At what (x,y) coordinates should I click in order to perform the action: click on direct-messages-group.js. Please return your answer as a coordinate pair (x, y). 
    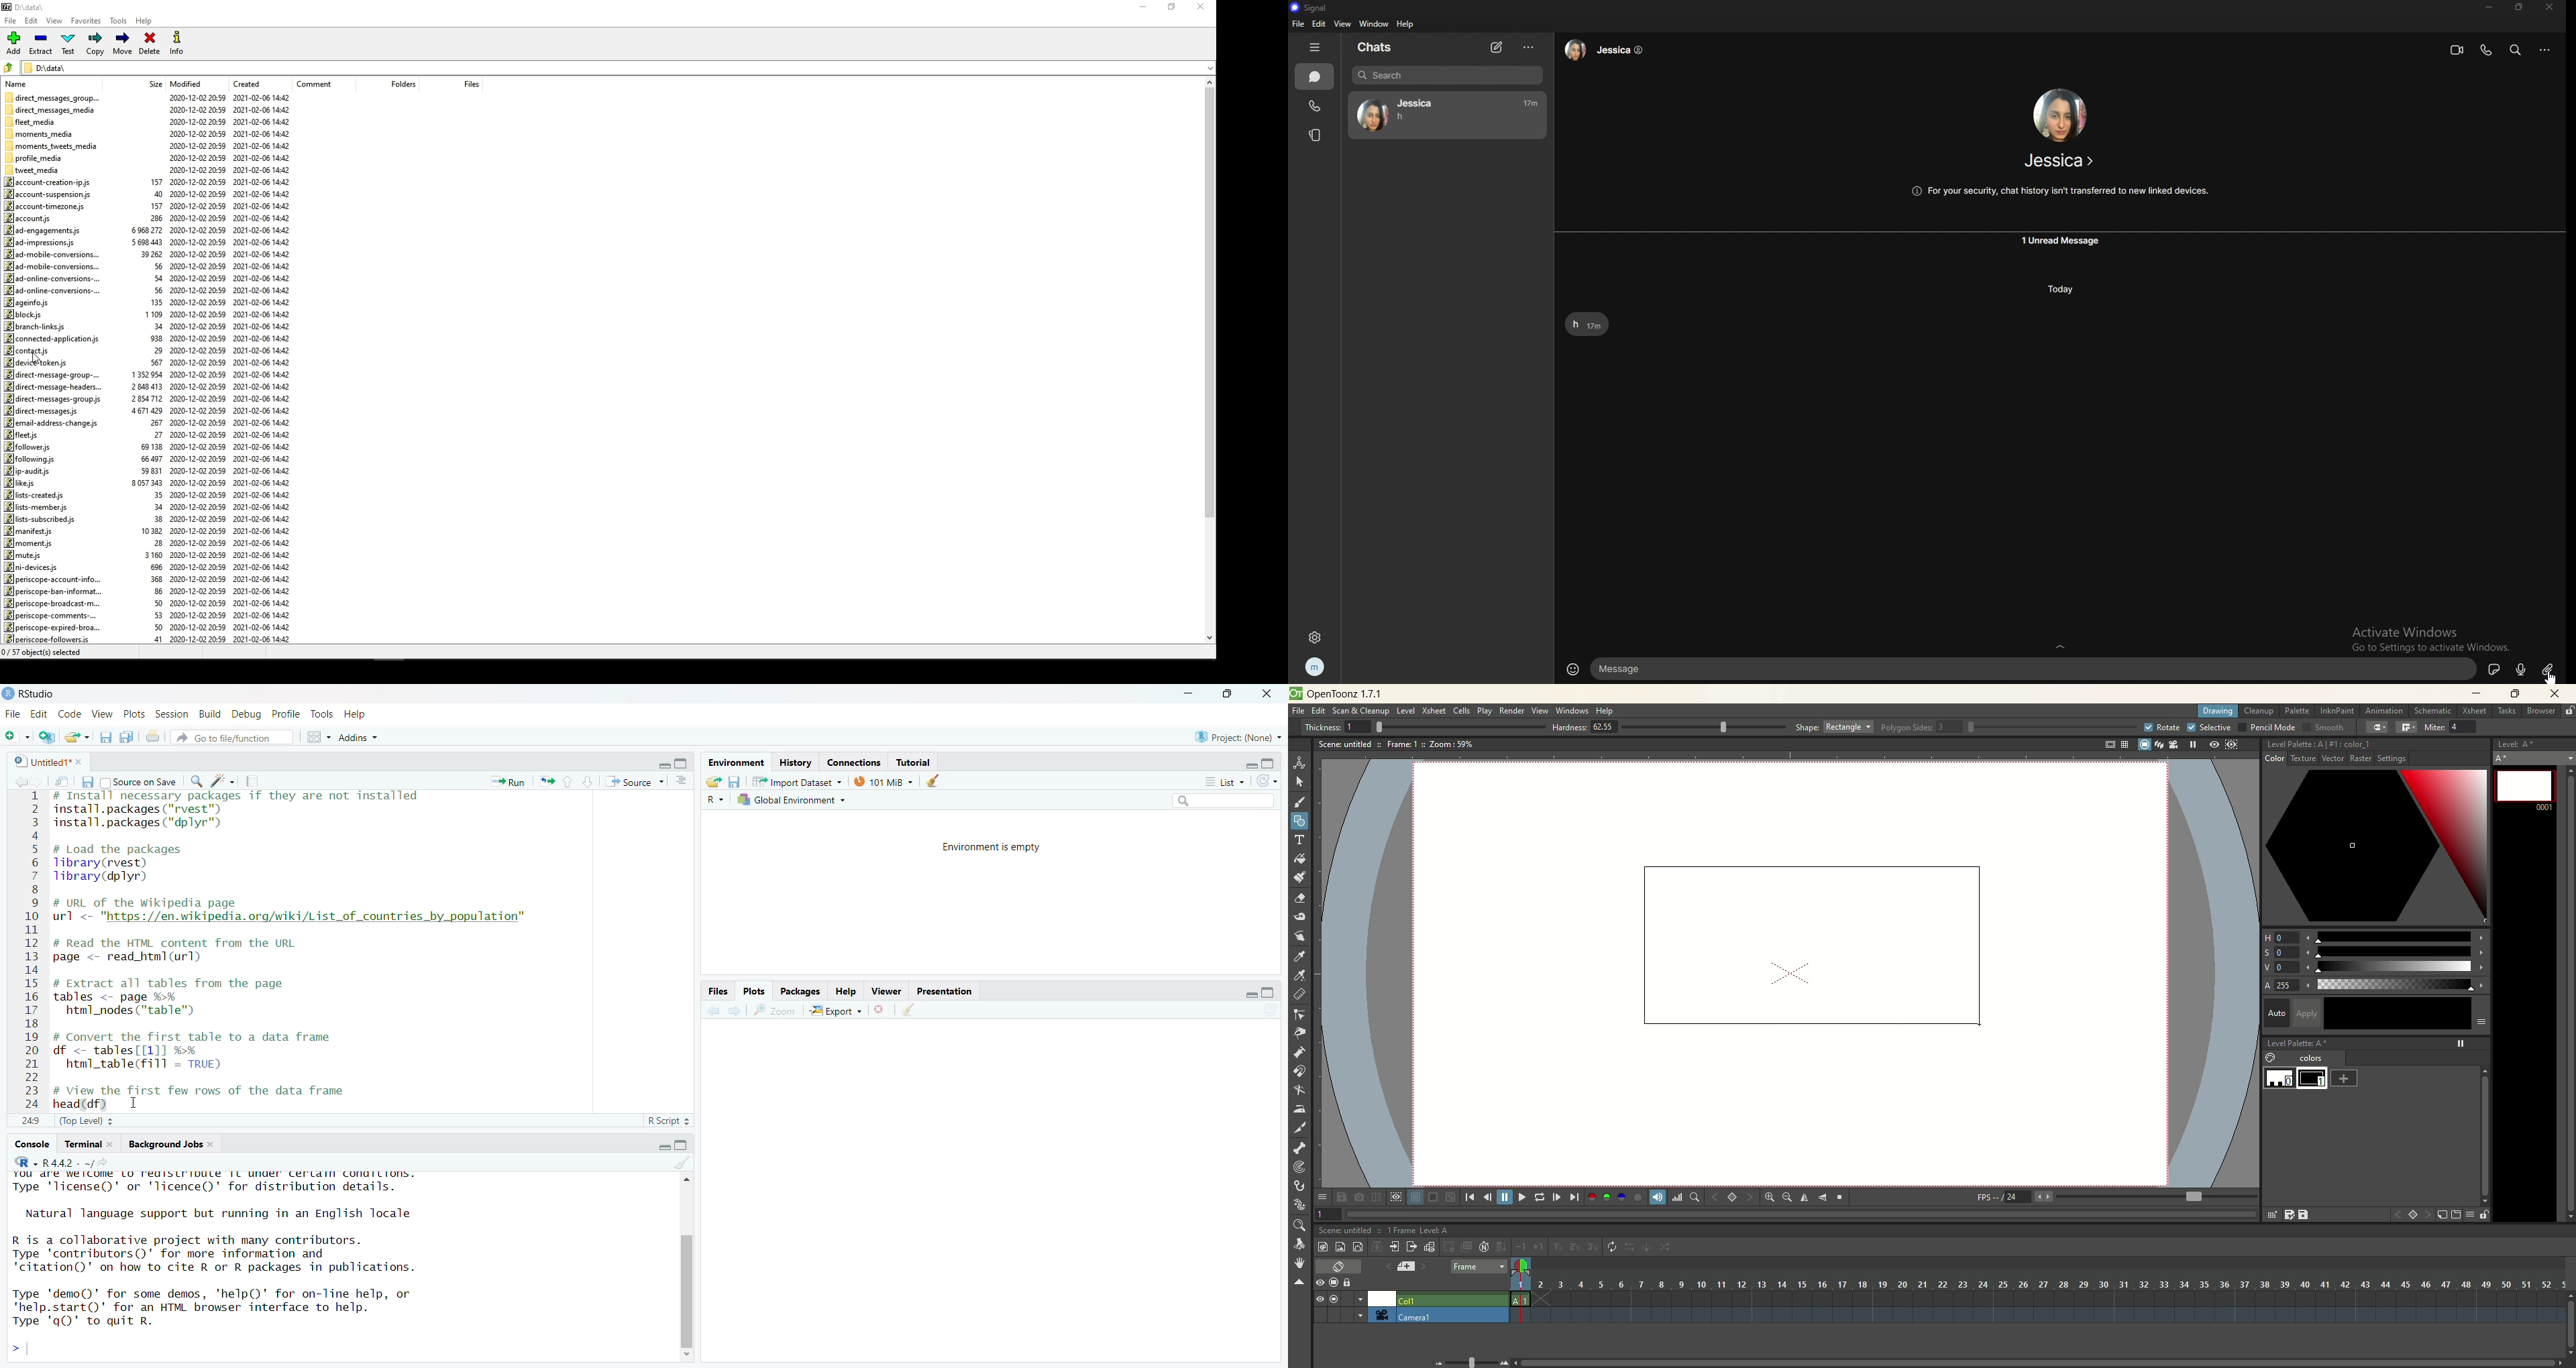
    Looking at the image, I should click on (53, 400).